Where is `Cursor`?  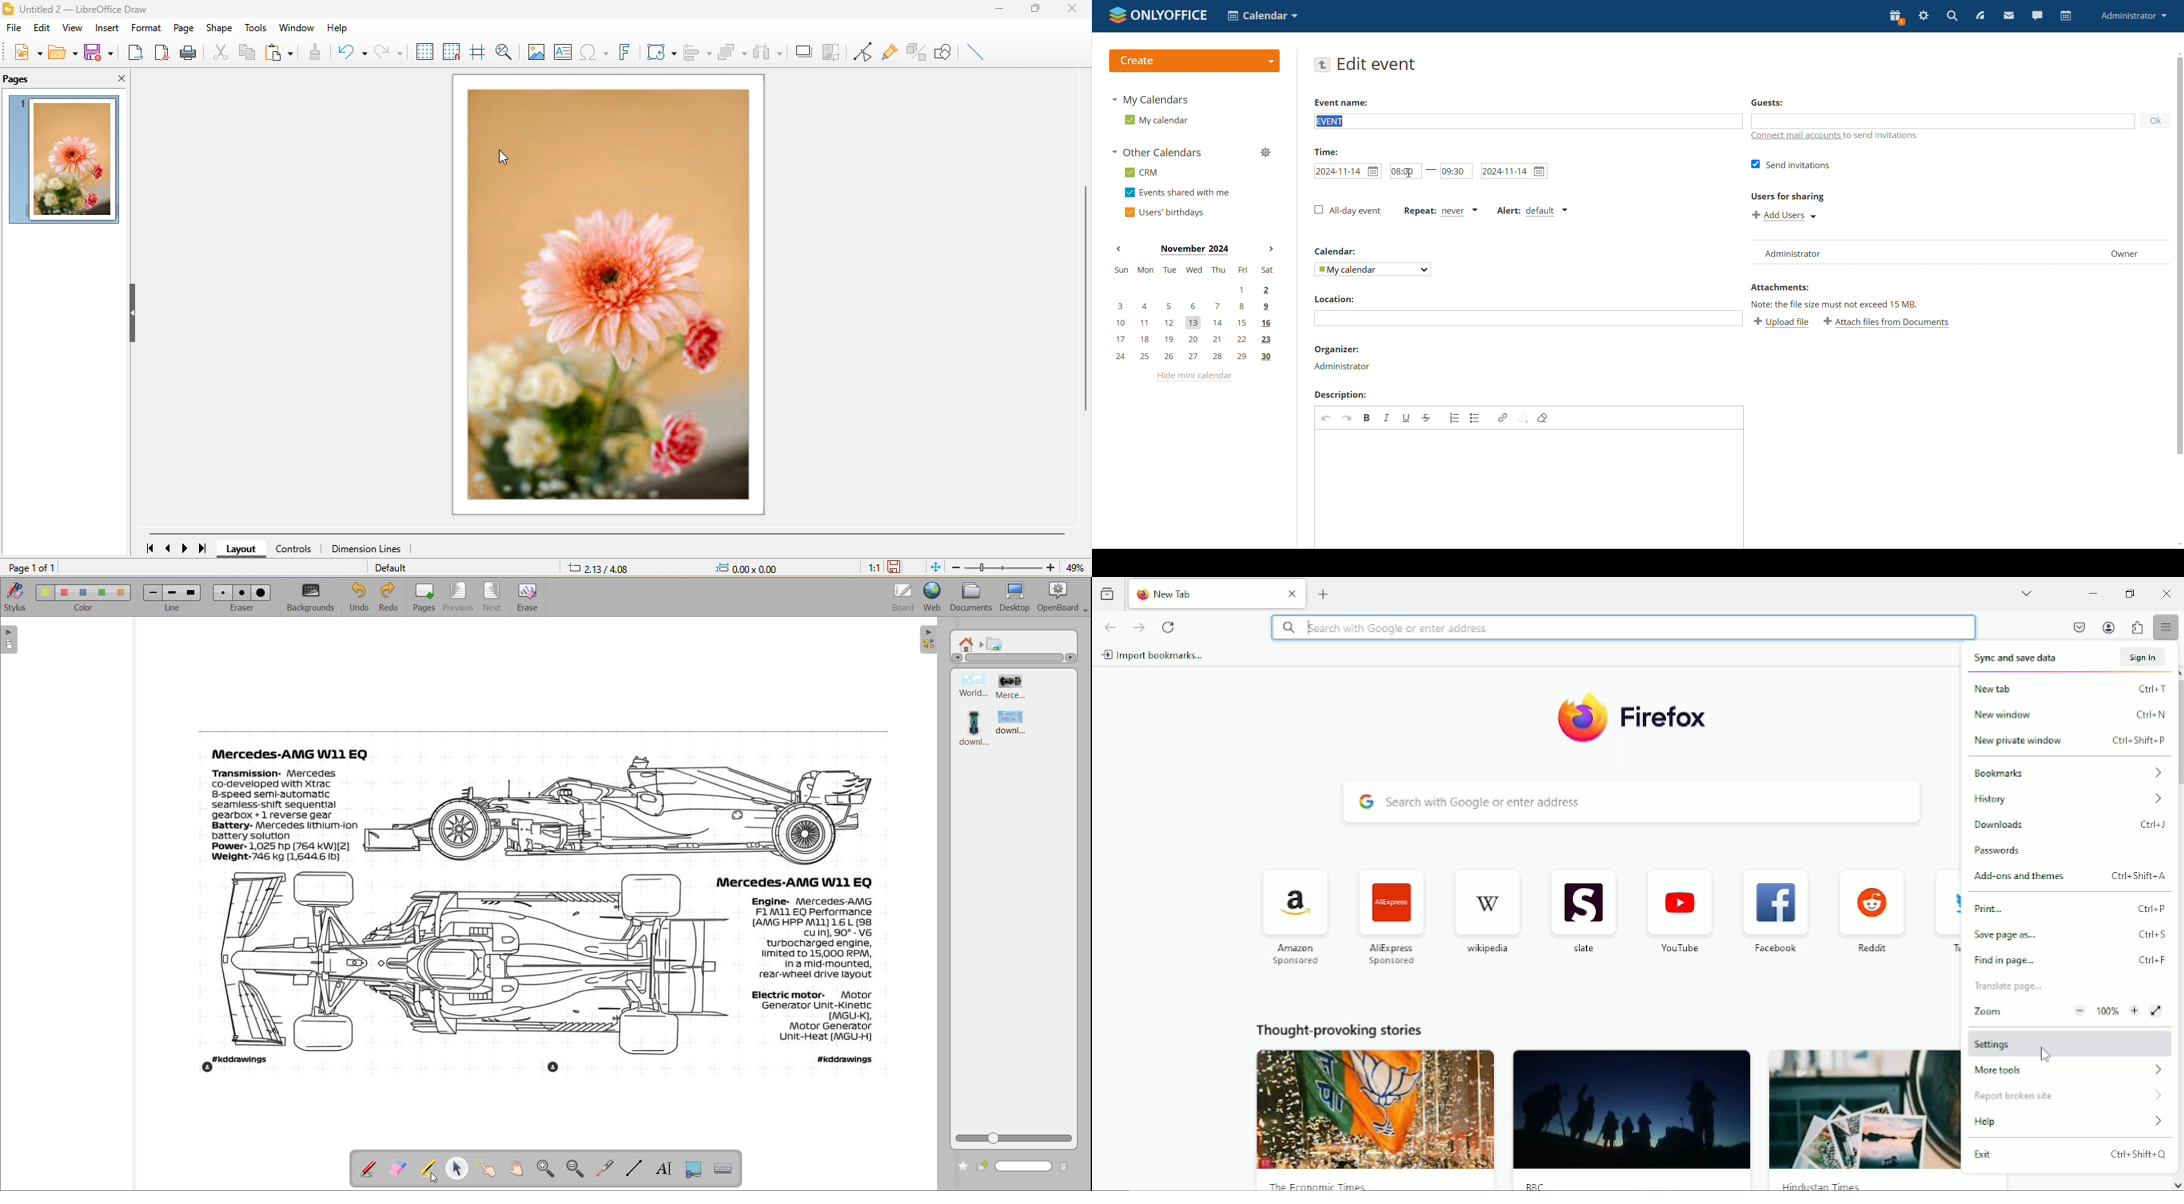
Cursor is located at coordinates (2046, 1055).